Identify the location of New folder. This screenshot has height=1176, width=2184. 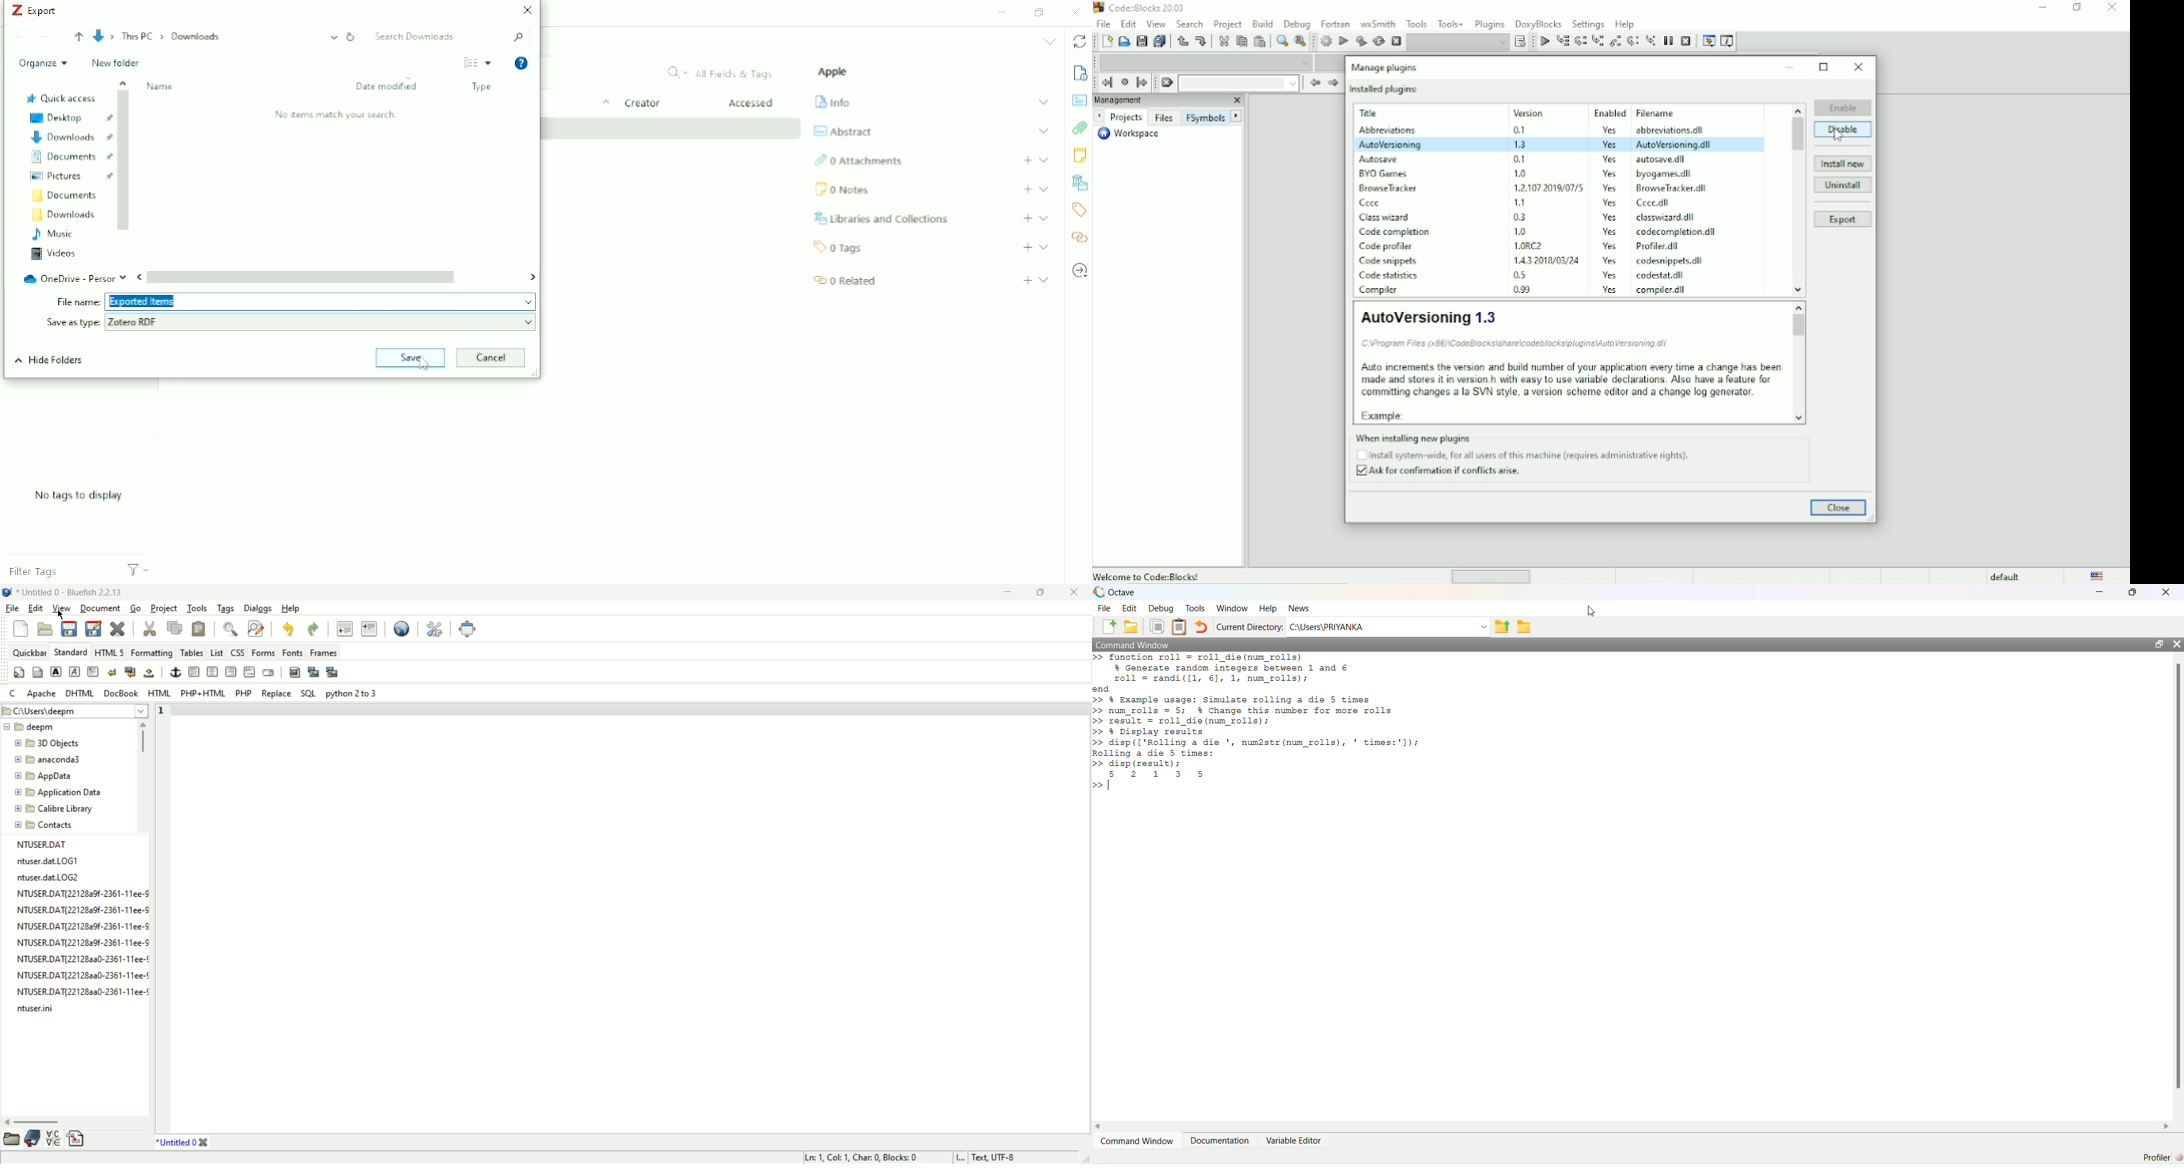
(115, 64).